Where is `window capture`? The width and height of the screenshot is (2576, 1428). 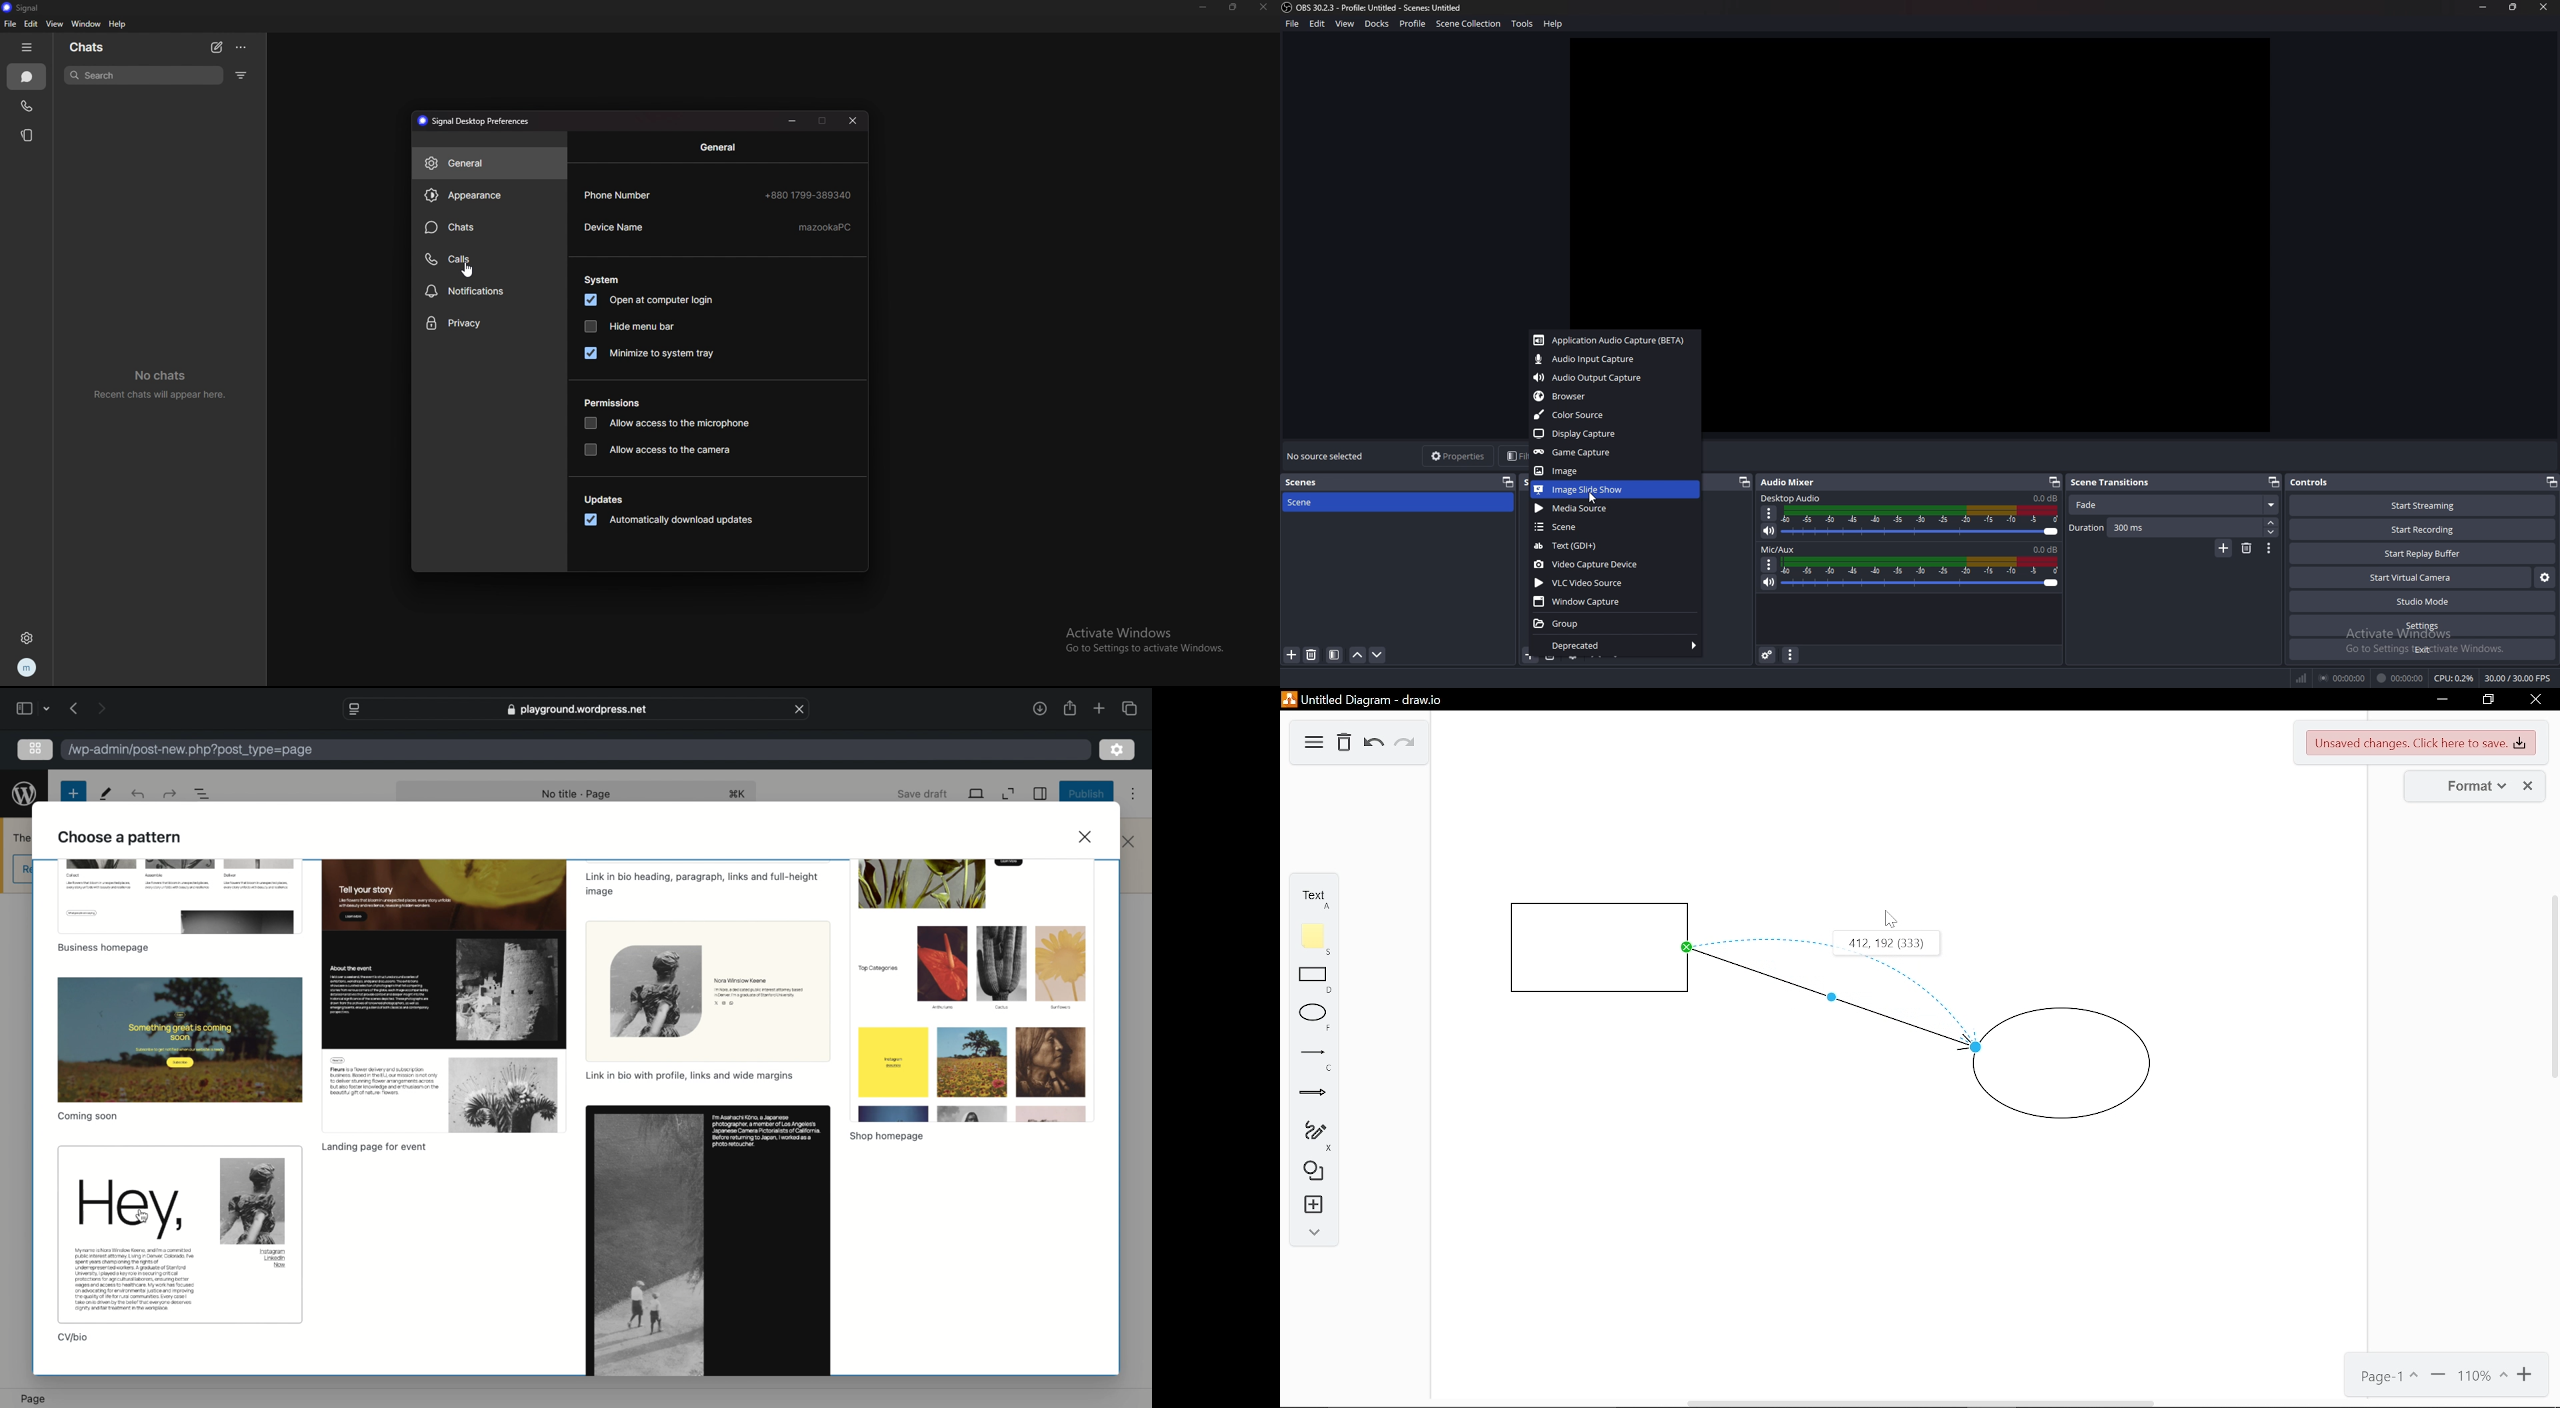 window capture is located at coordinates (1617, 601).